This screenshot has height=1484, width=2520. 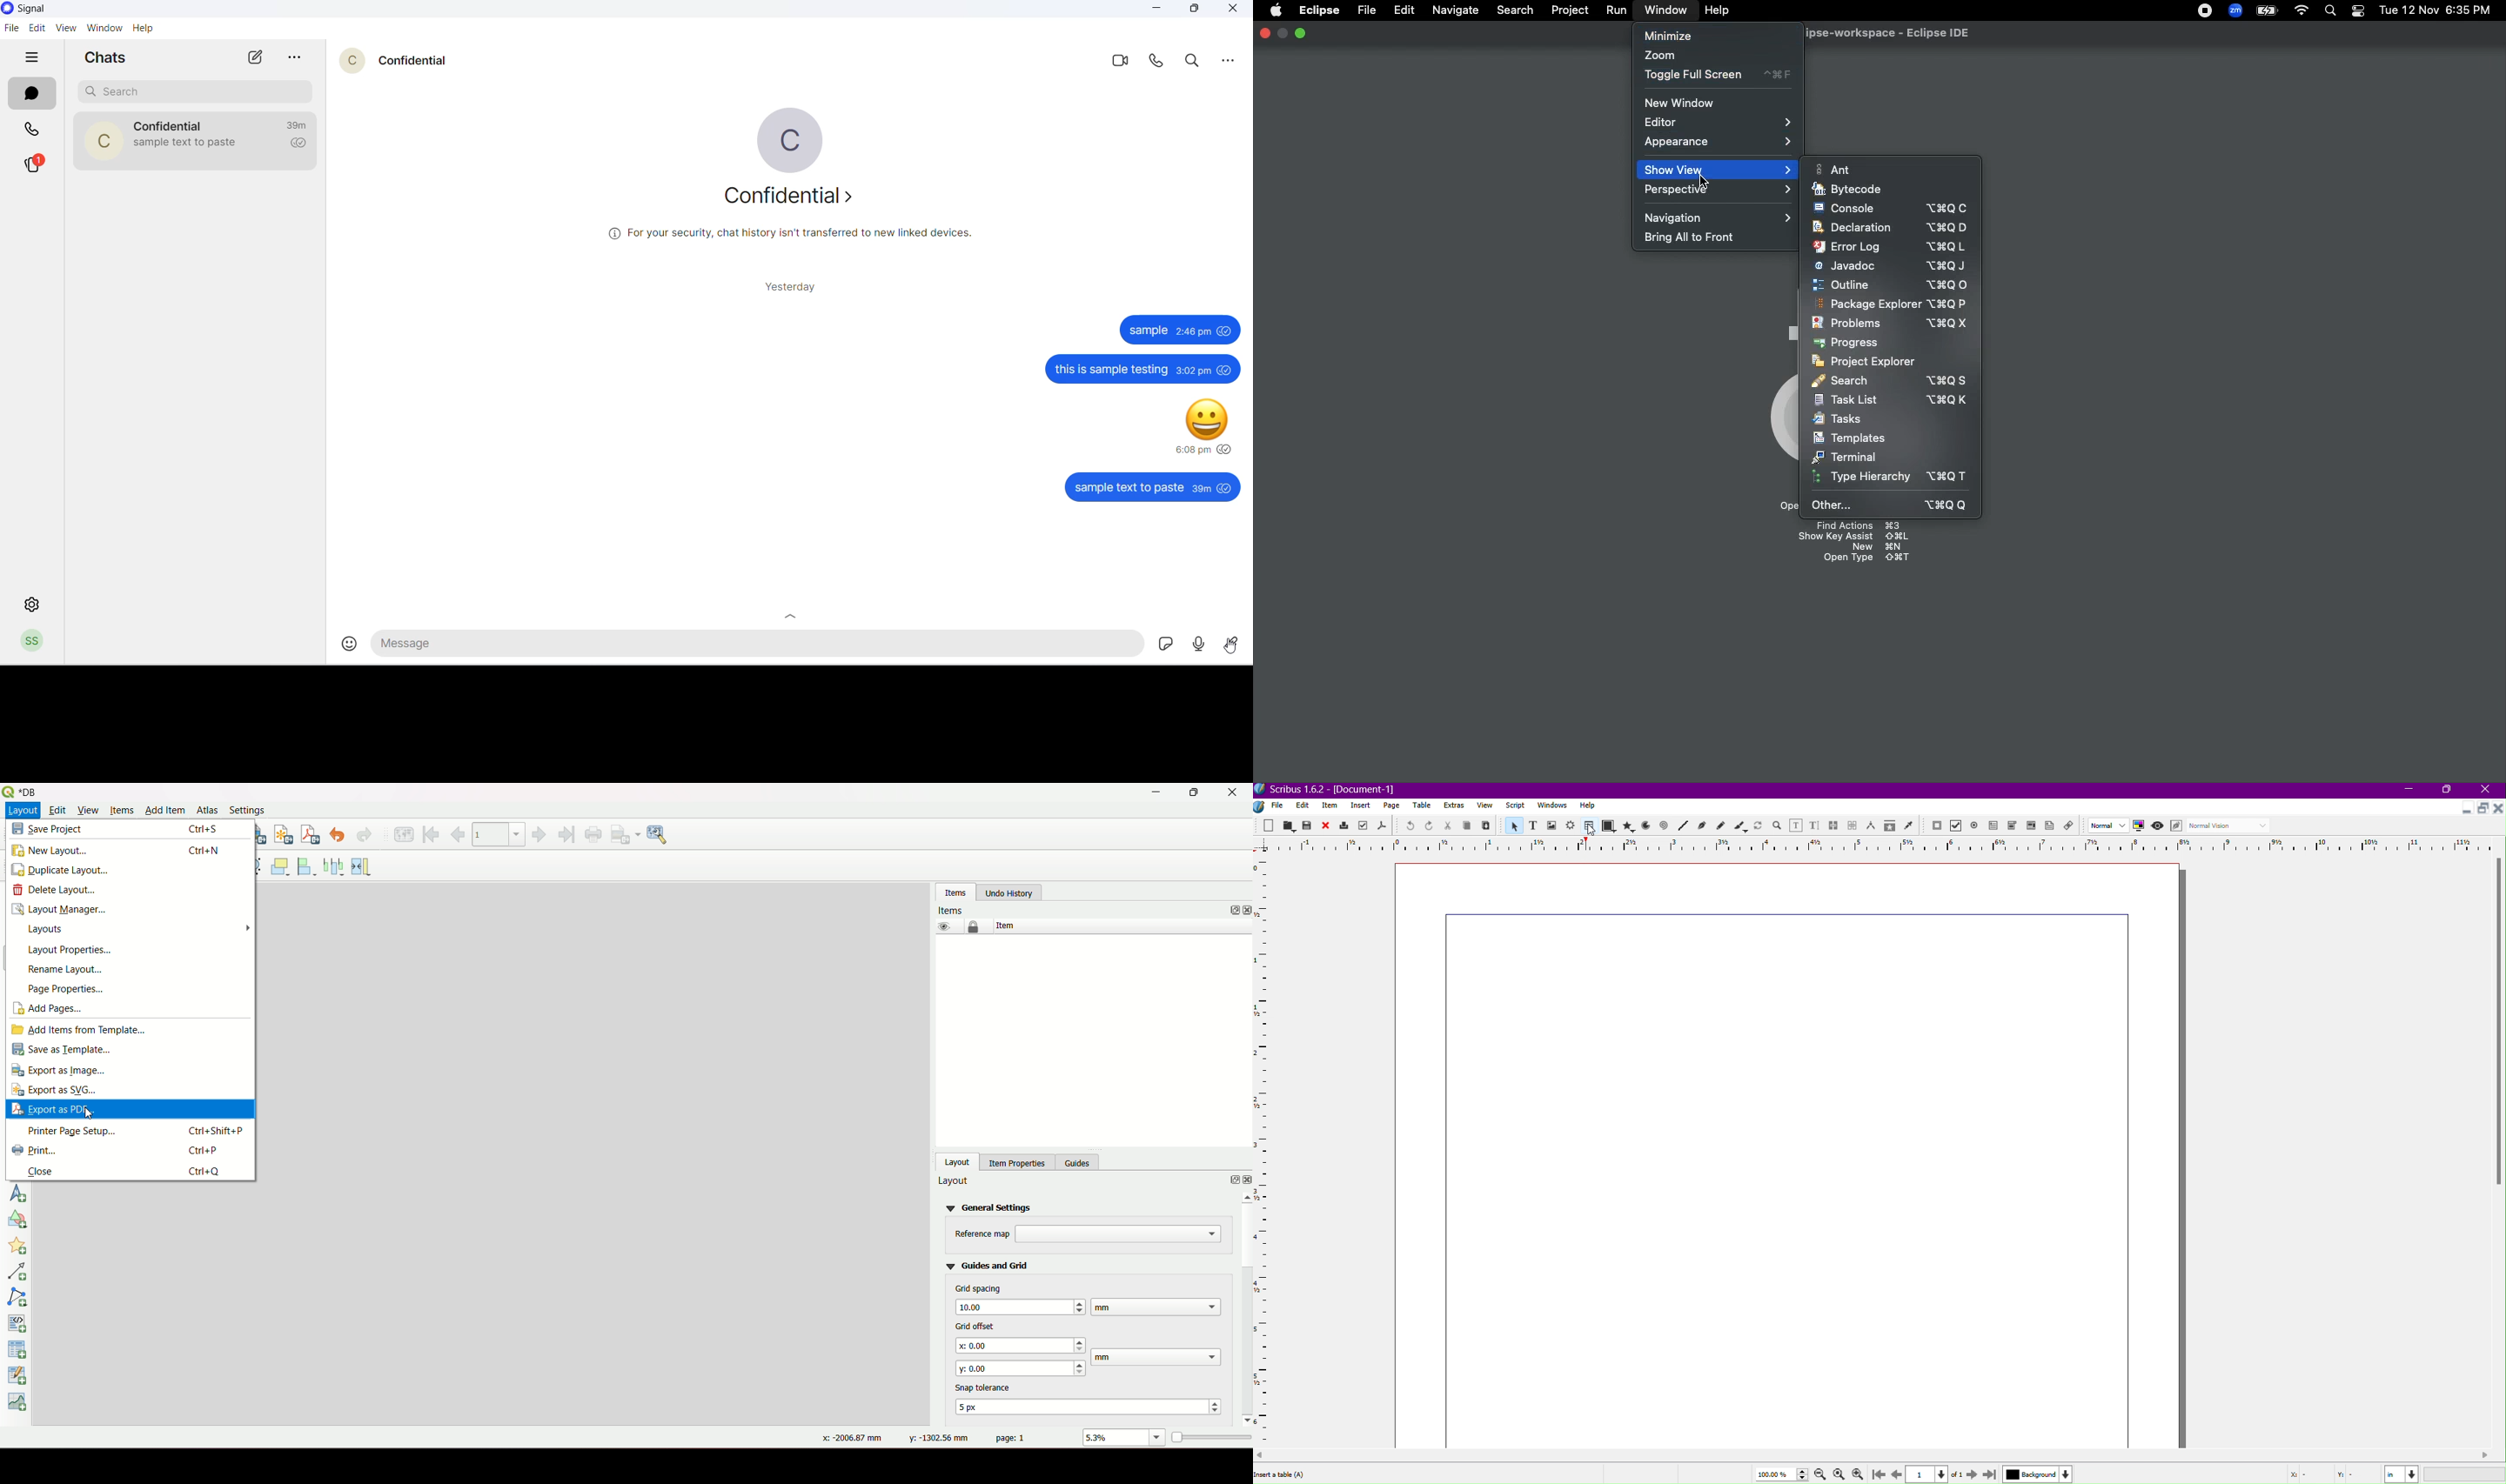 What do you see at coordinates (89, 810) in the screenshot?
I see `View` at bounding box center [89, 810].